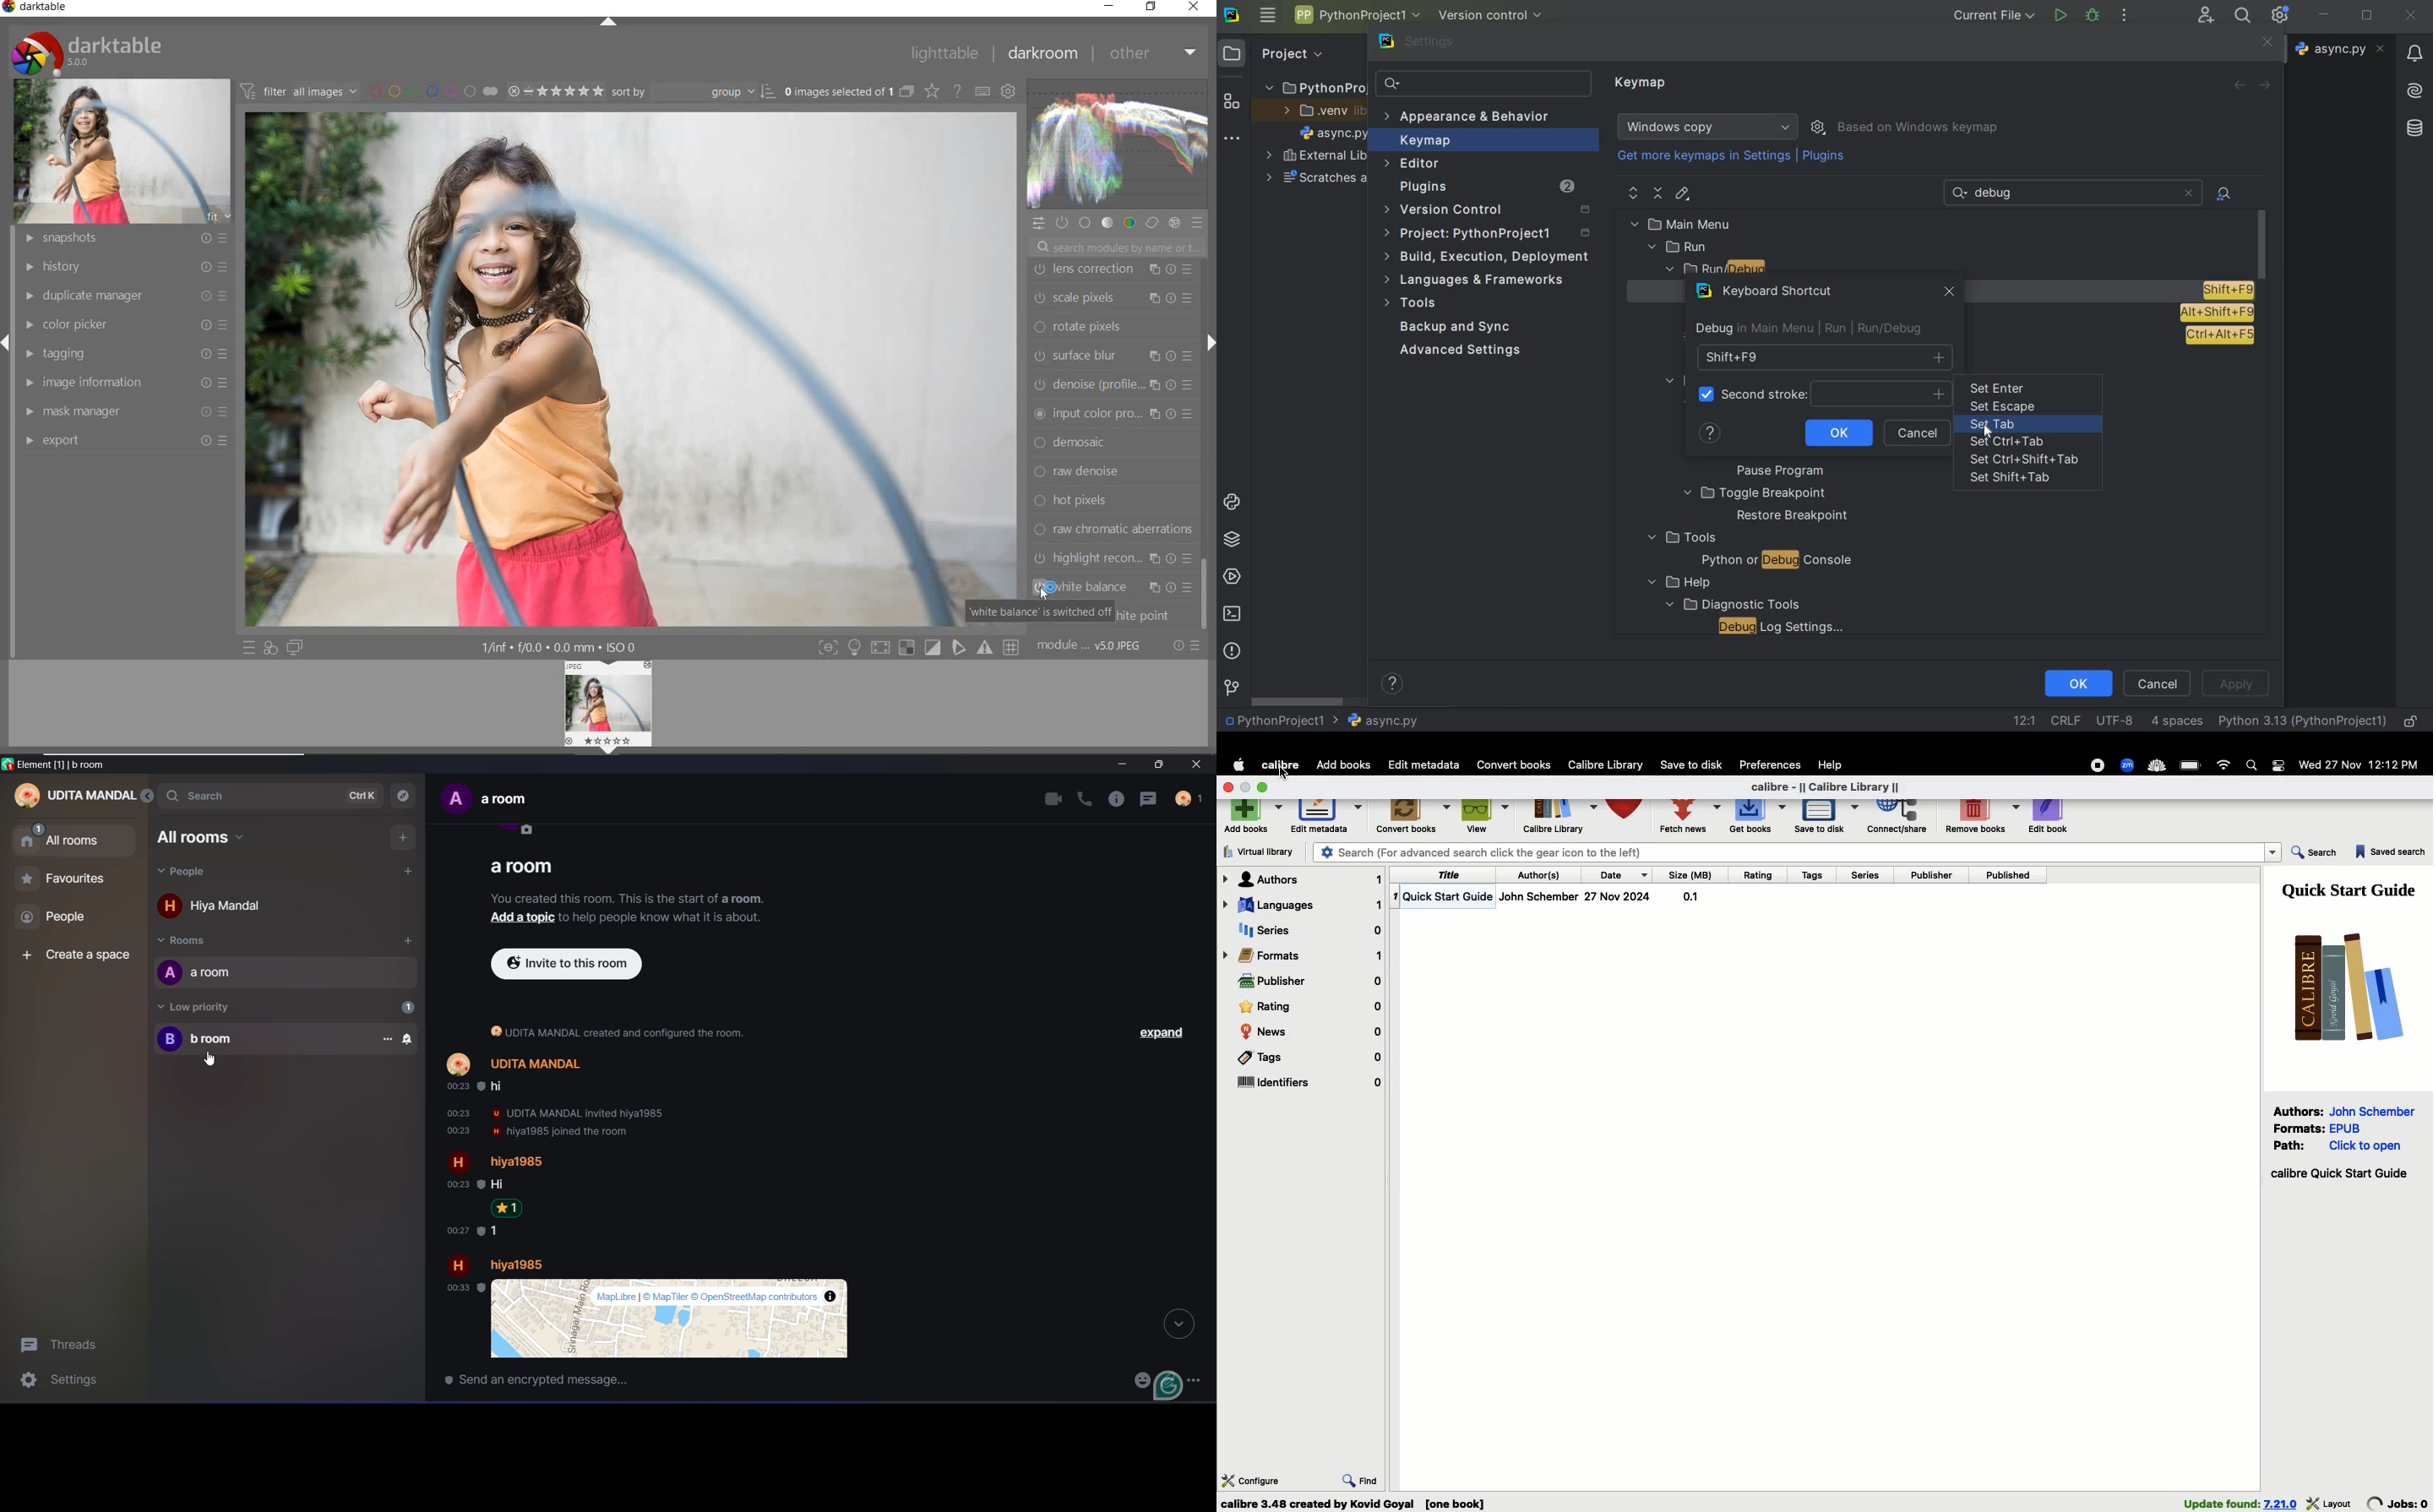  Describe the element at coordinates (2274, 853) in the screenshot. I see `dropdown` at that location.